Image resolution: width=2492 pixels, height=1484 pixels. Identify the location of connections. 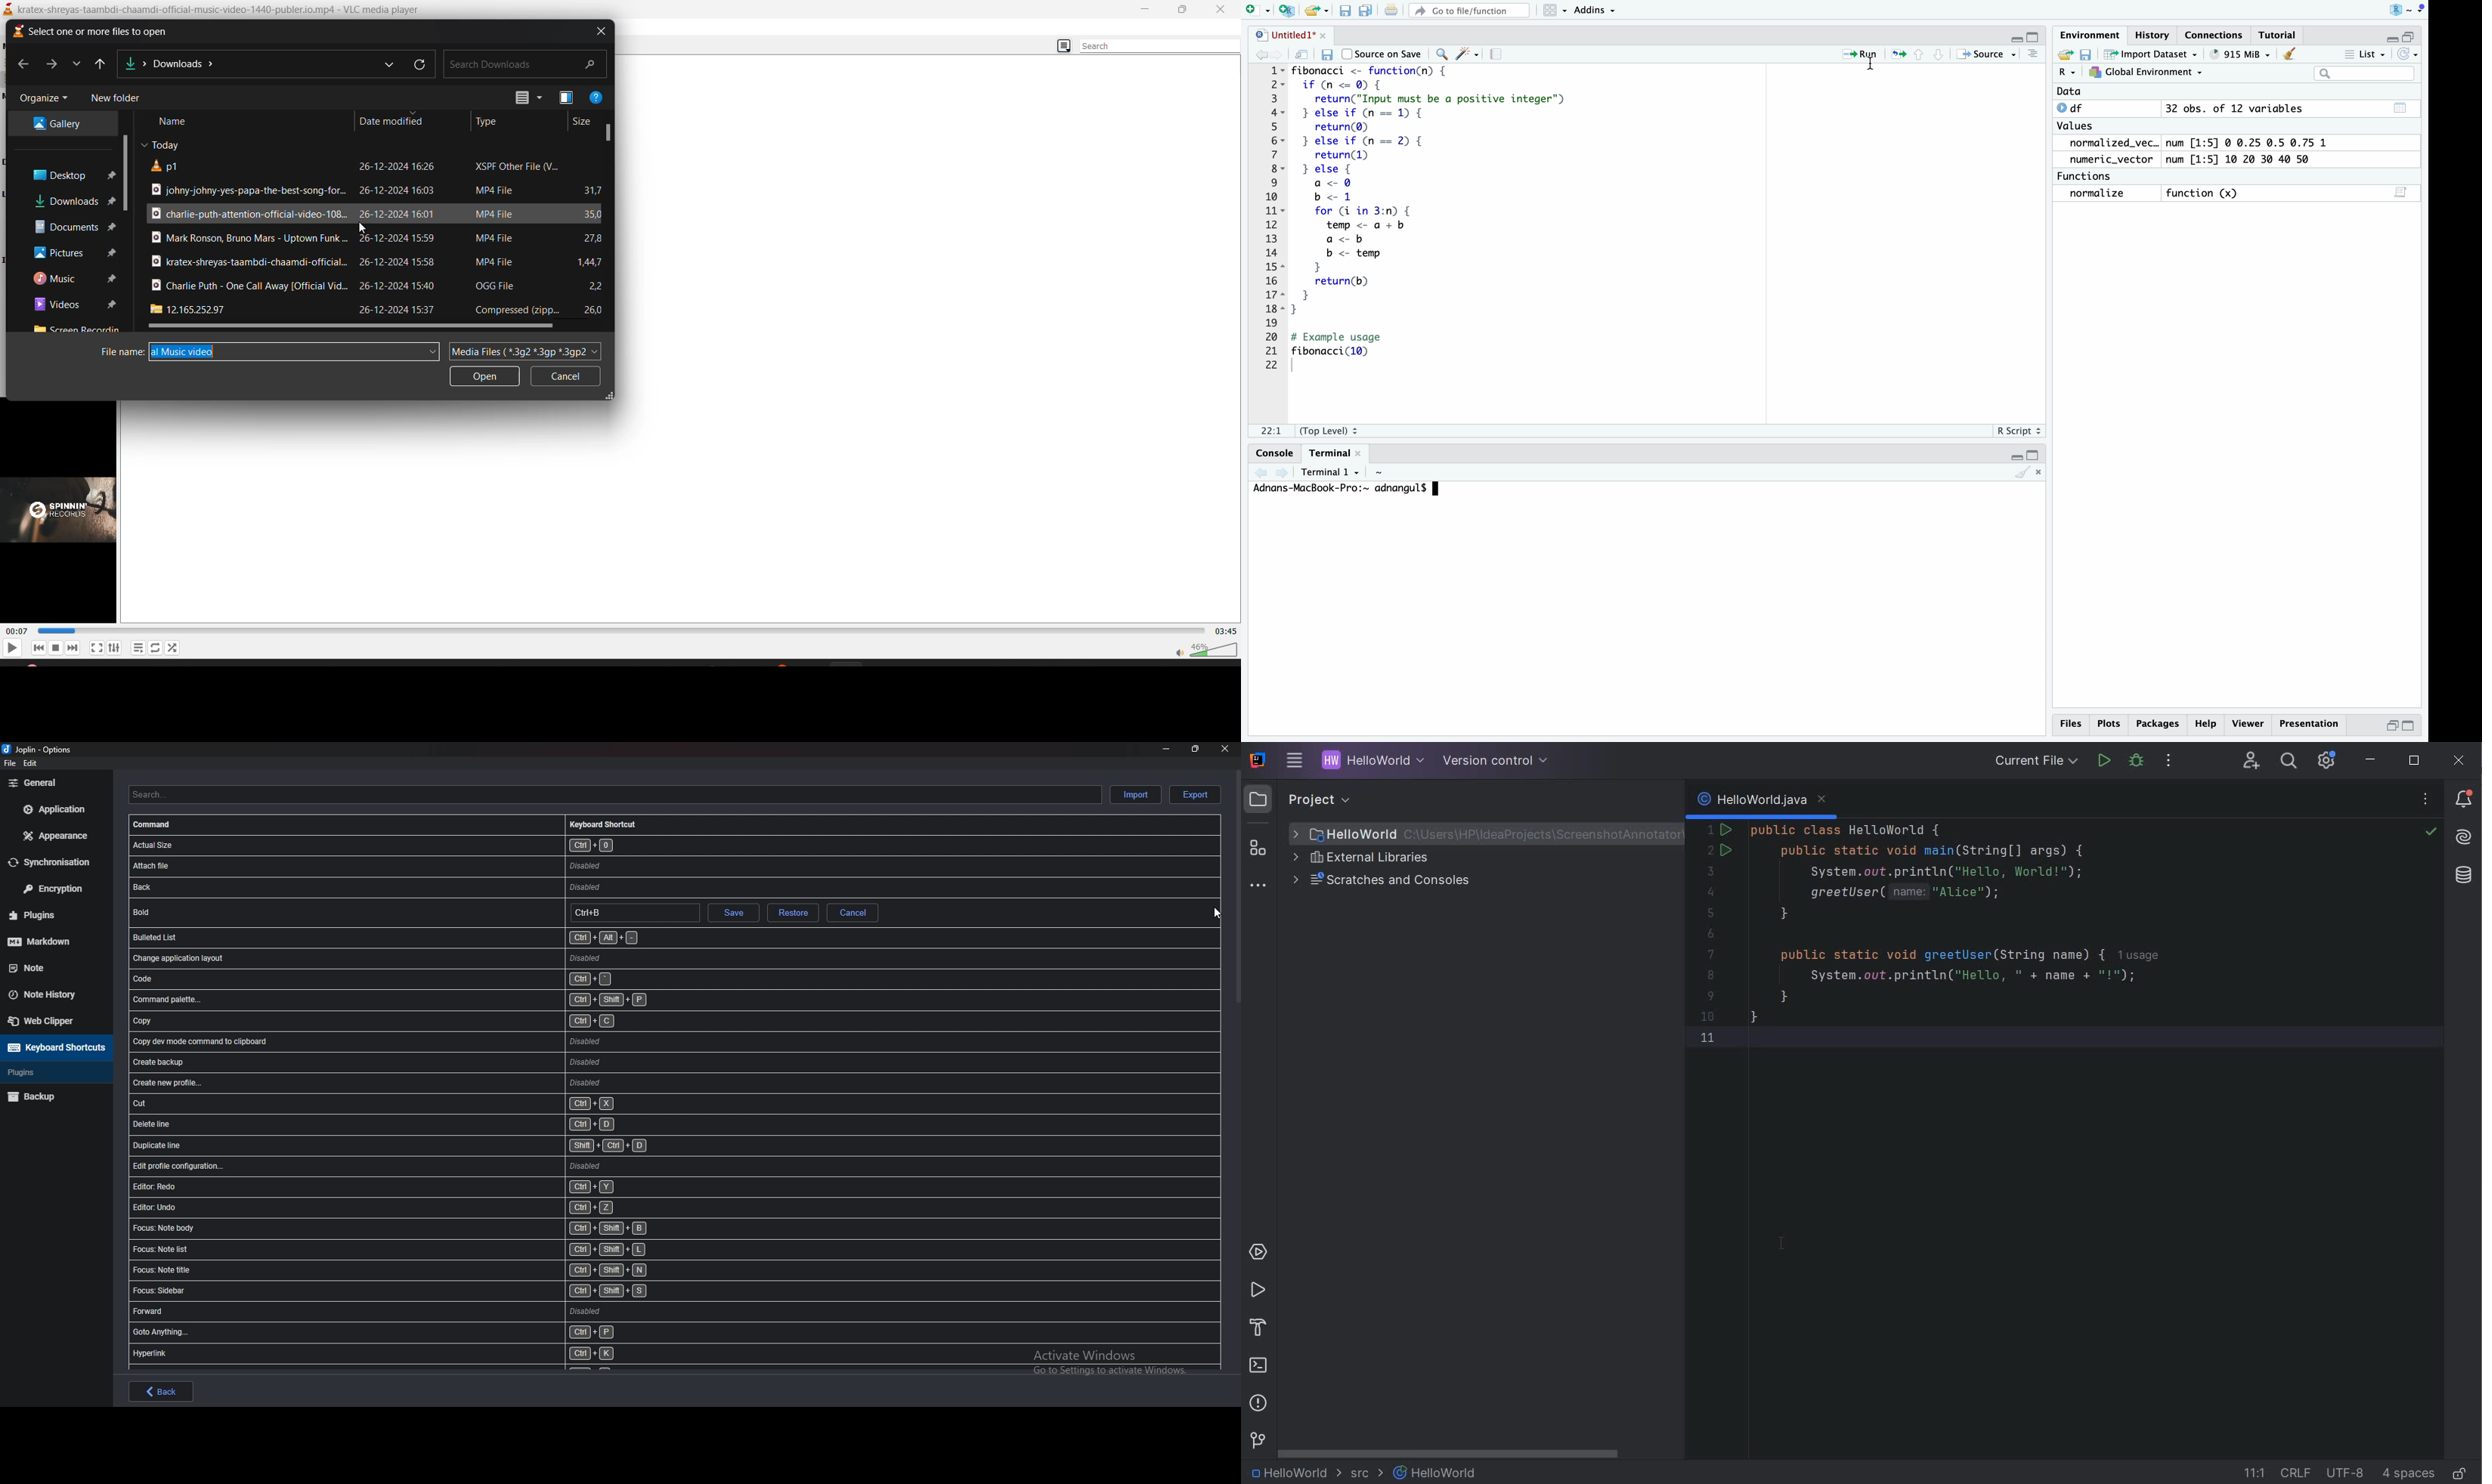
(2215, 31).